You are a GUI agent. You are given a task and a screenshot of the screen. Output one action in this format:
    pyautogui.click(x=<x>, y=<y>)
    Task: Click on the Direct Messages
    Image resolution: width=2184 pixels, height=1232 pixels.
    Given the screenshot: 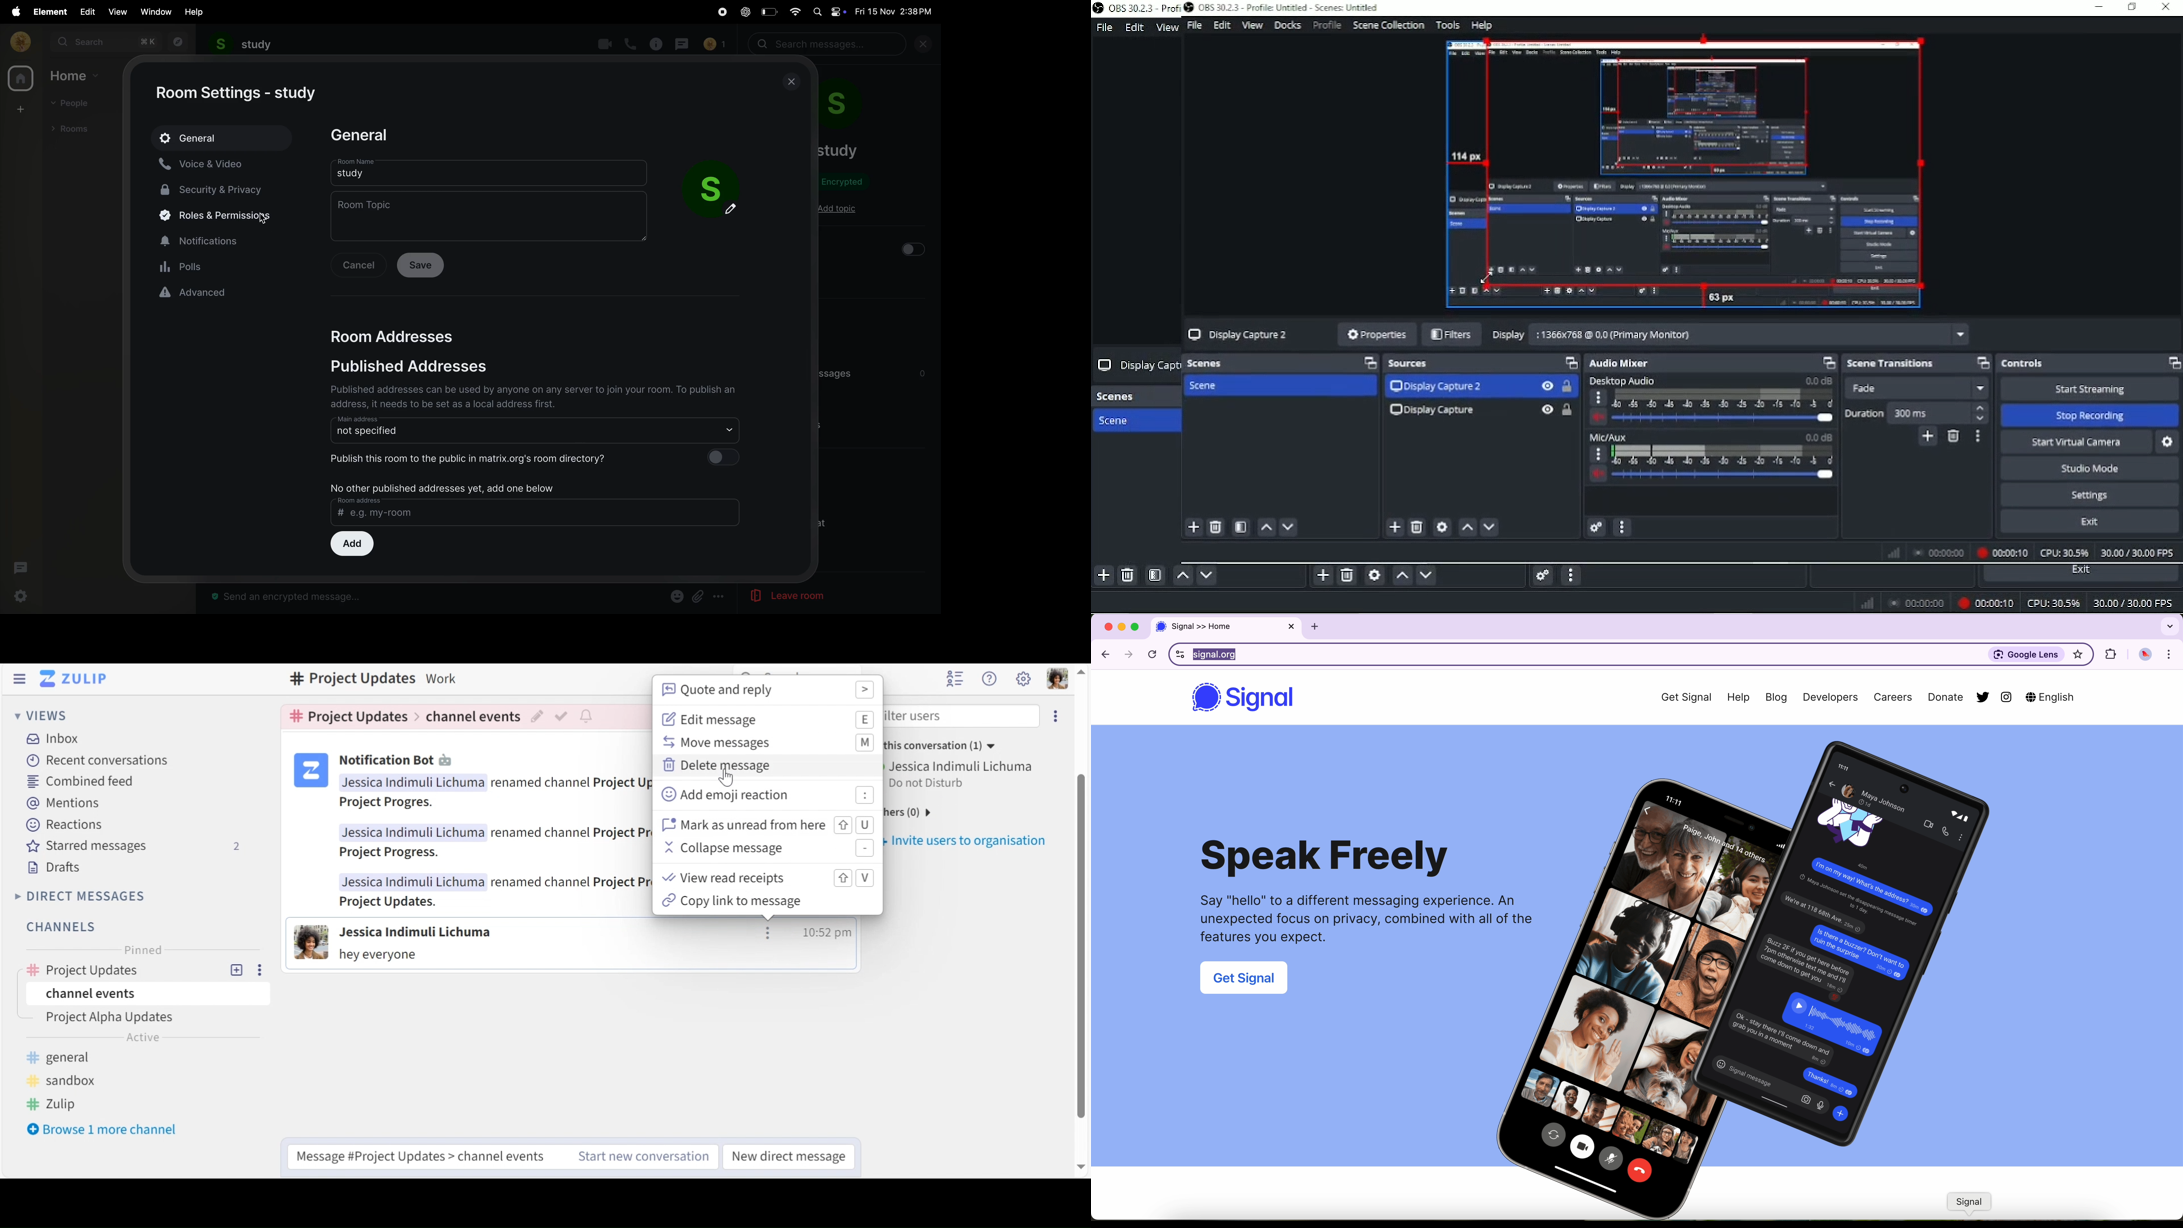 What is the action you would take?
    pyautogui.click(x=82, y=895)
    